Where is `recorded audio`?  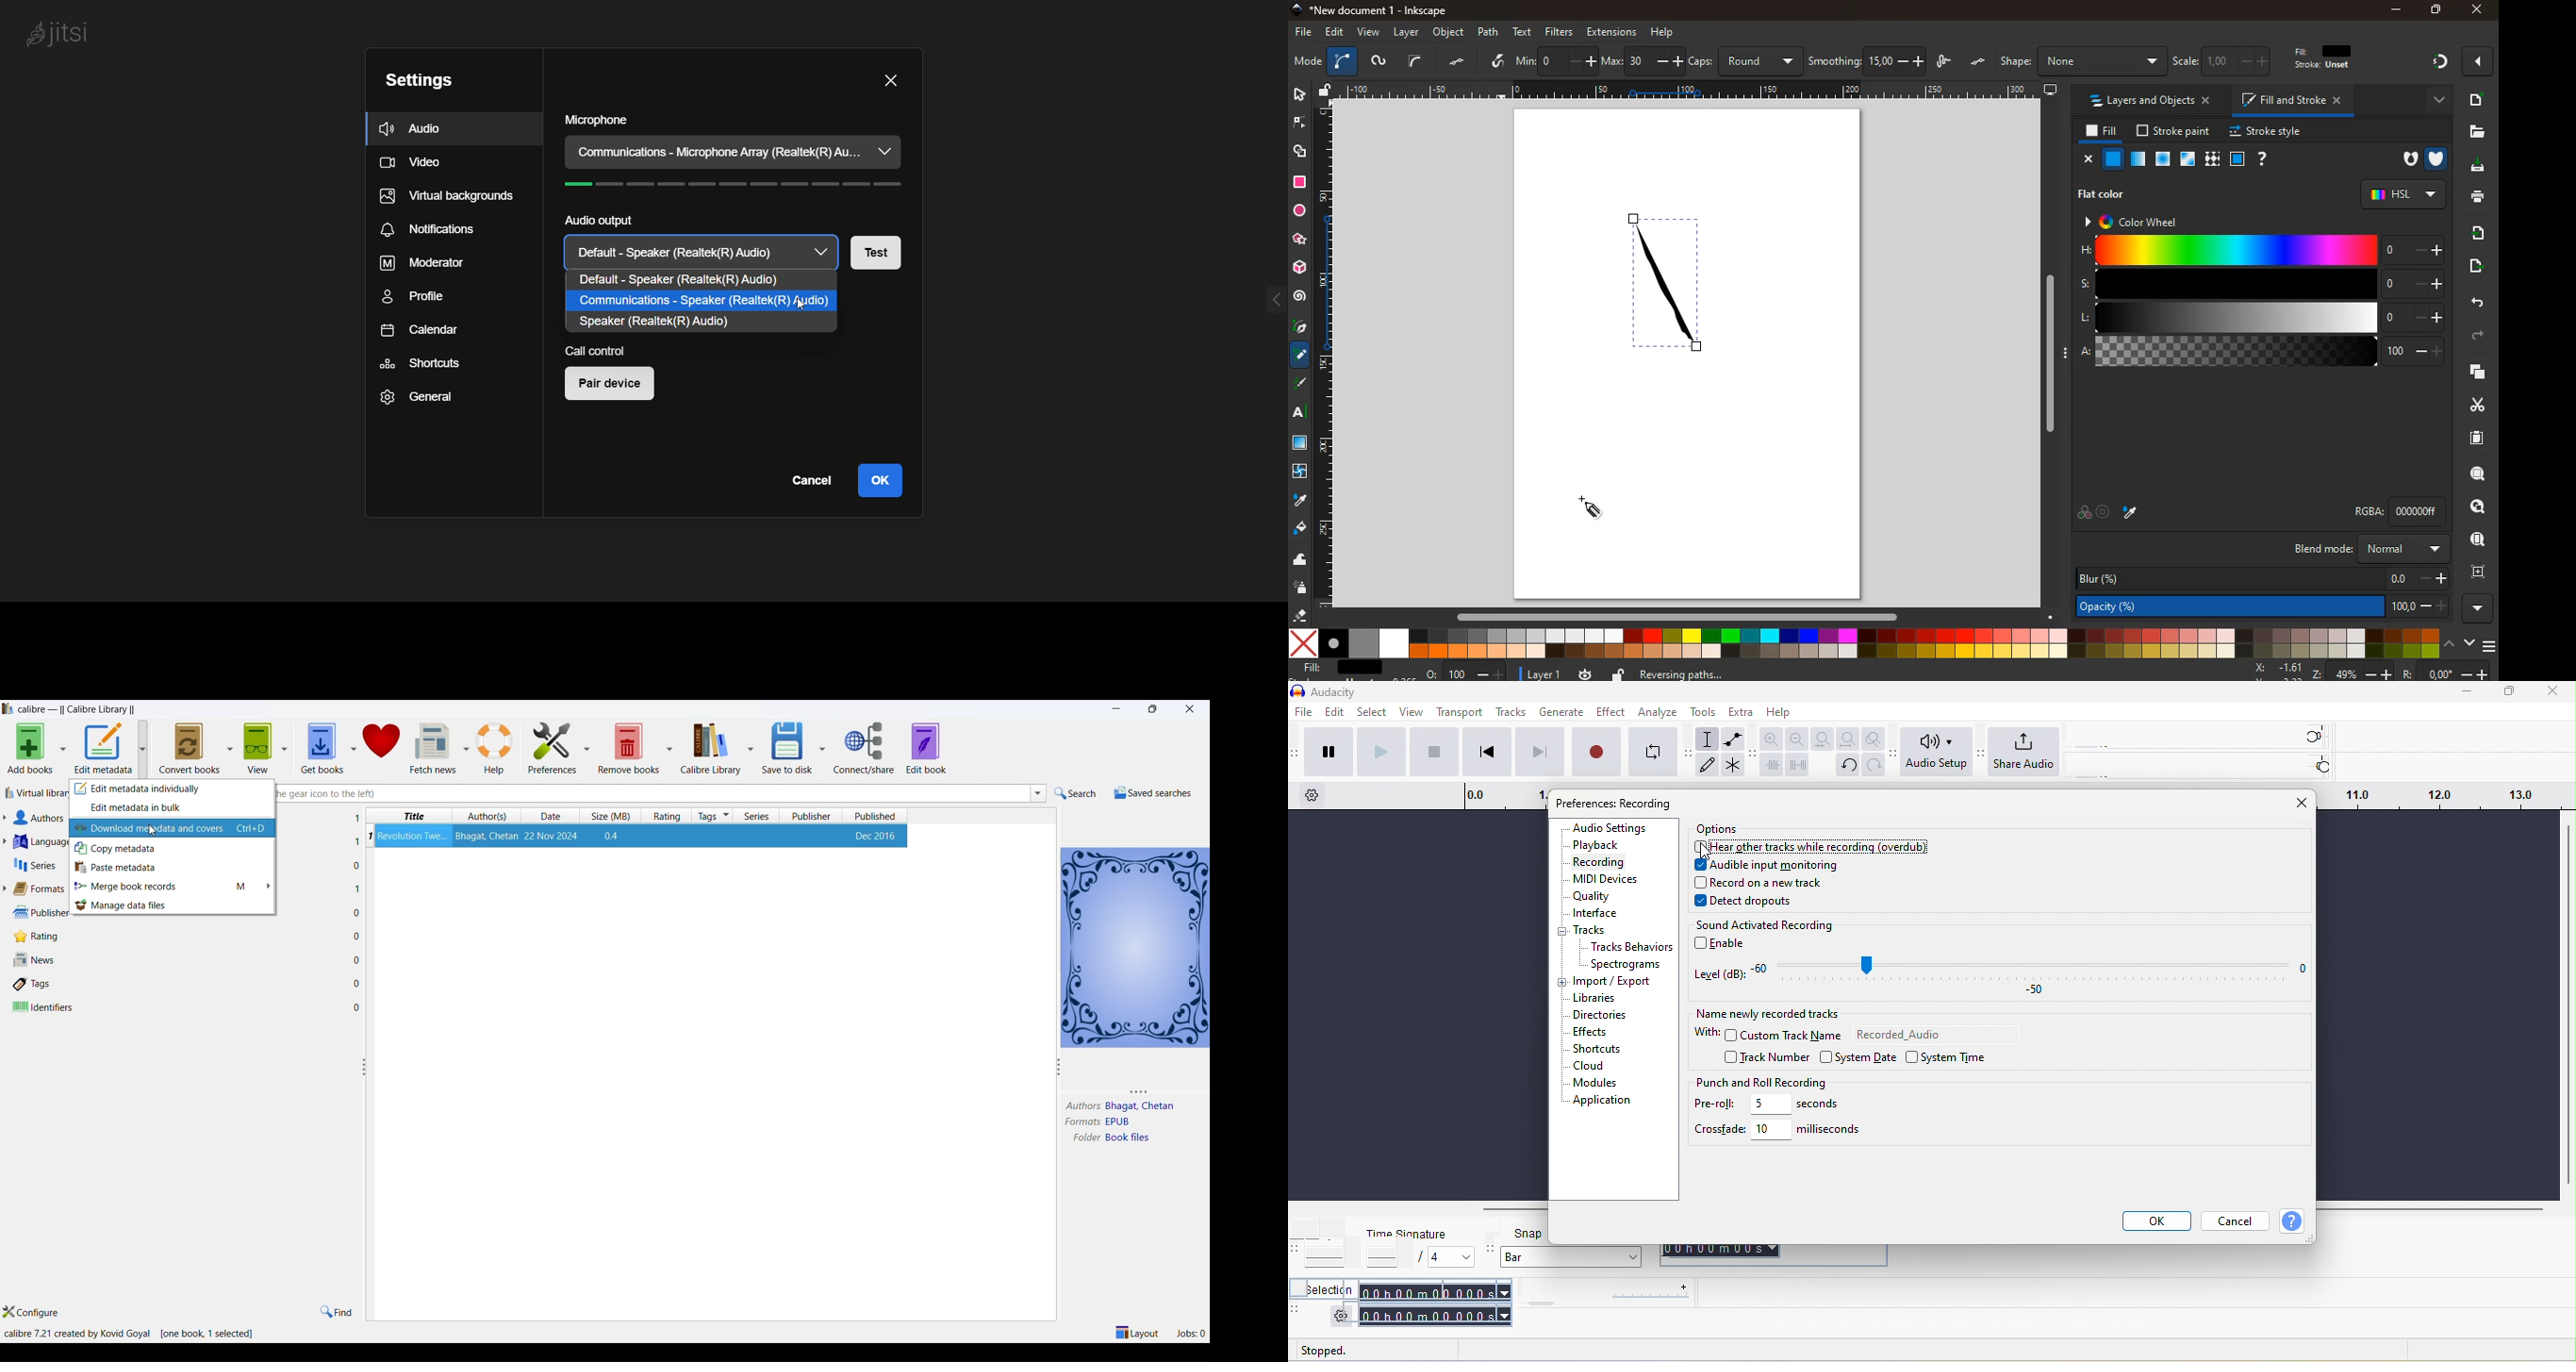 recorded audio is located at coordinates (1905, 1037).